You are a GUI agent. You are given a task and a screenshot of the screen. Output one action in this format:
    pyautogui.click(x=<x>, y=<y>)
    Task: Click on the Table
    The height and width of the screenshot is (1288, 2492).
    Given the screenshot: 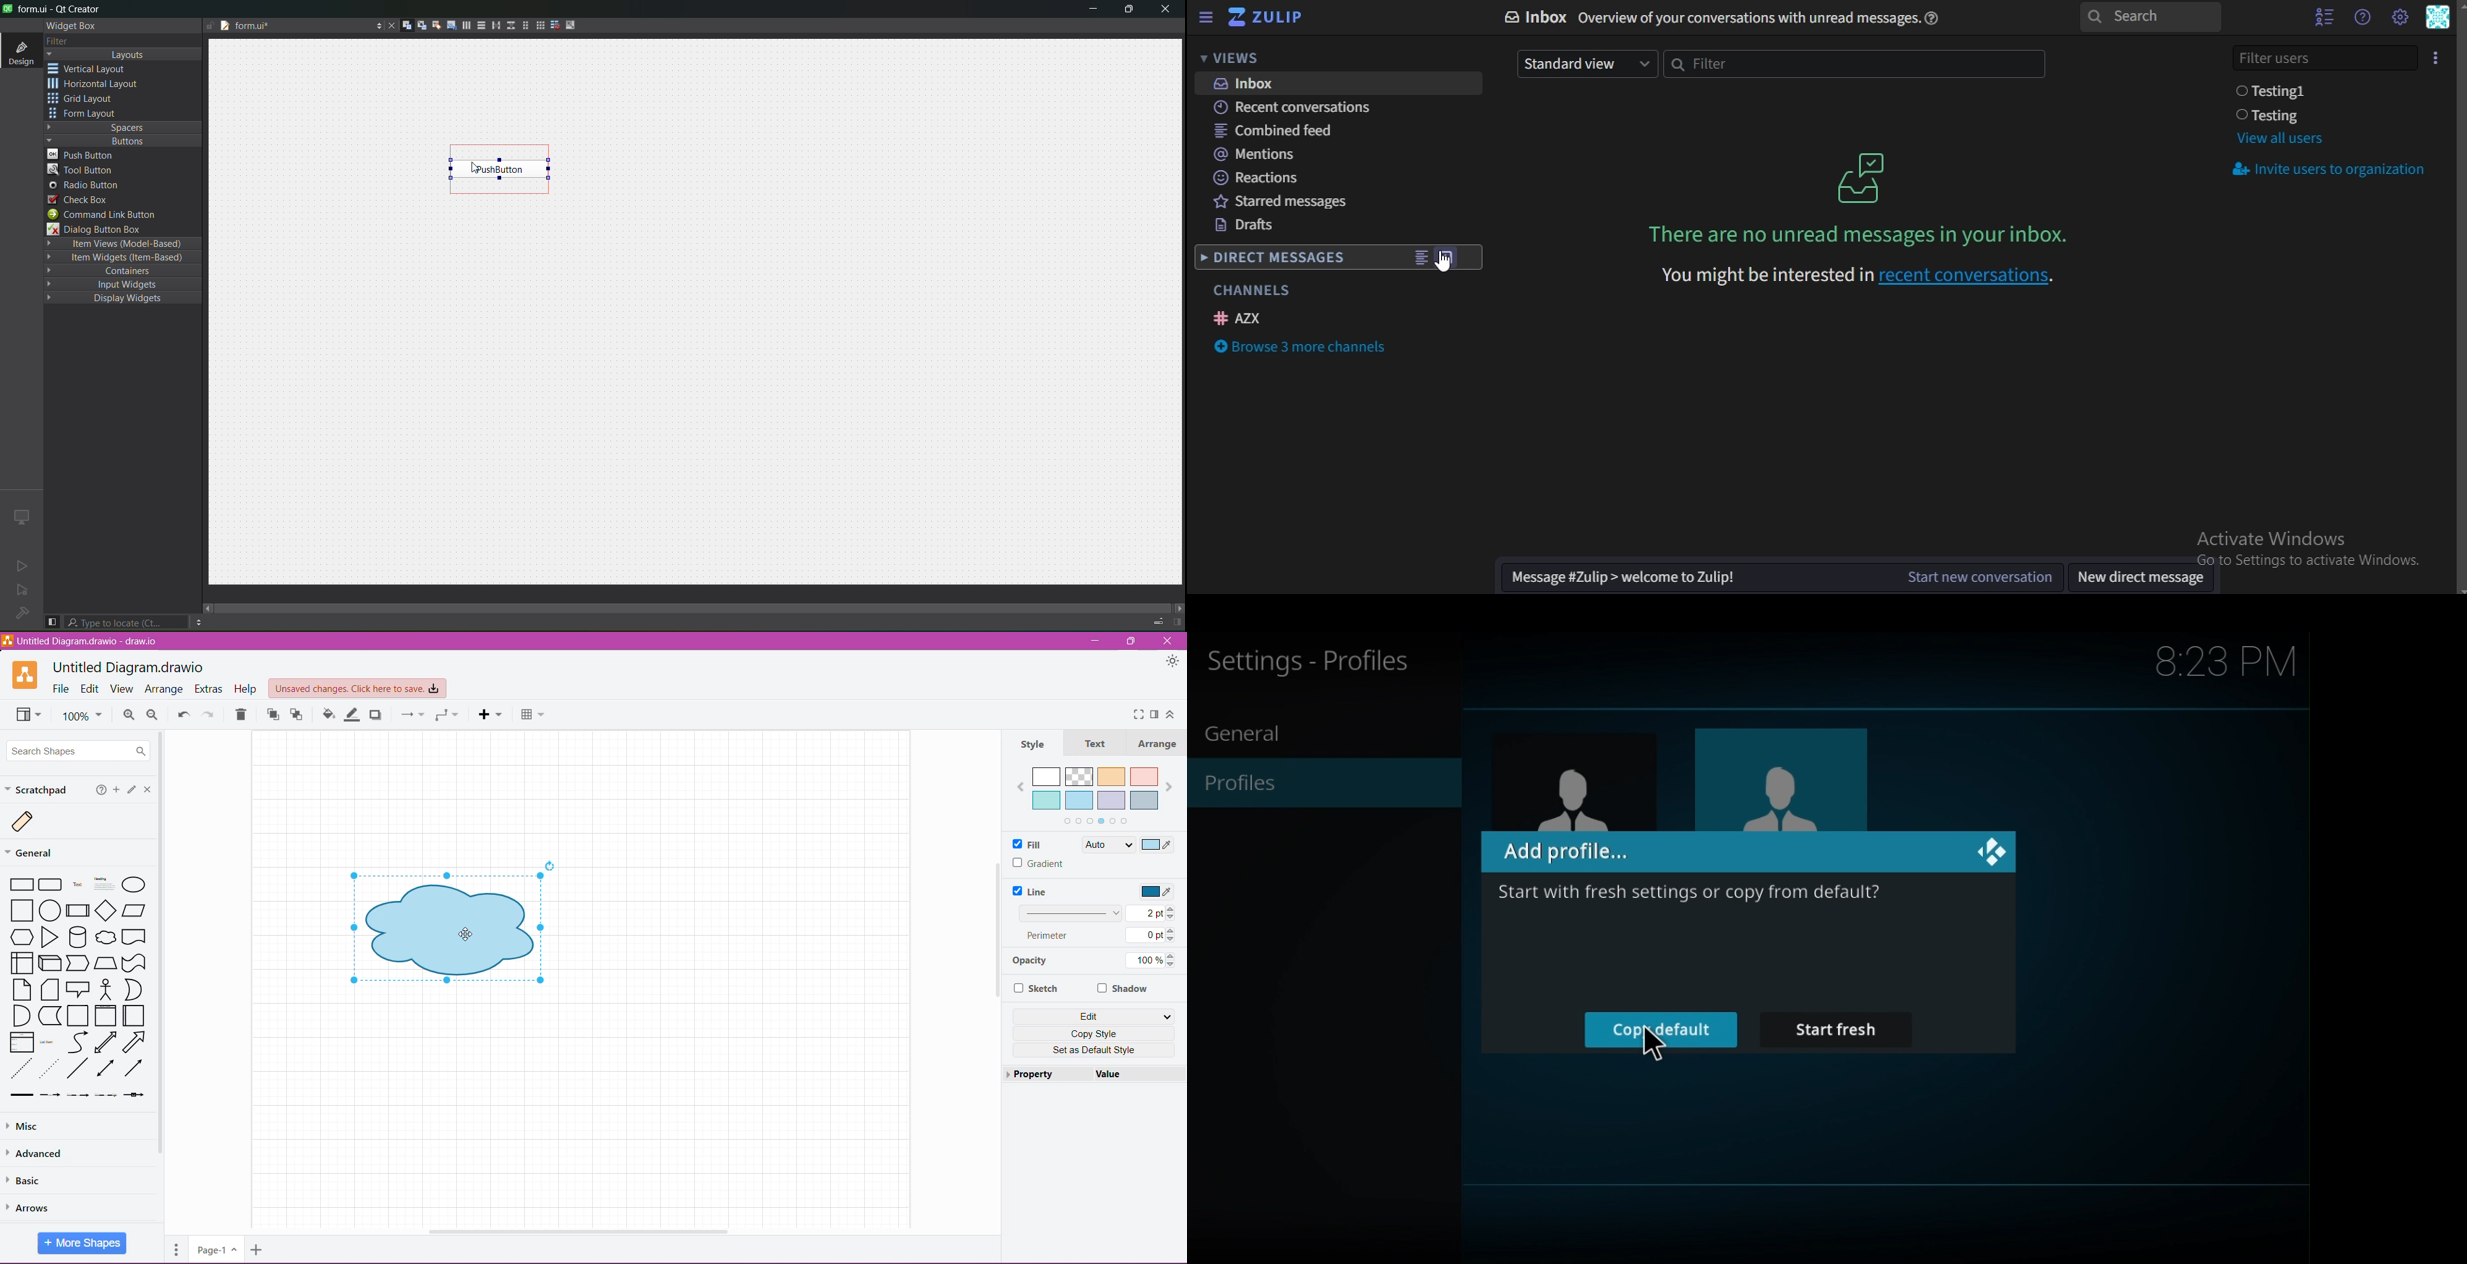 What is the action you would take?
    pyautogui.click(x=532, y=715)
    